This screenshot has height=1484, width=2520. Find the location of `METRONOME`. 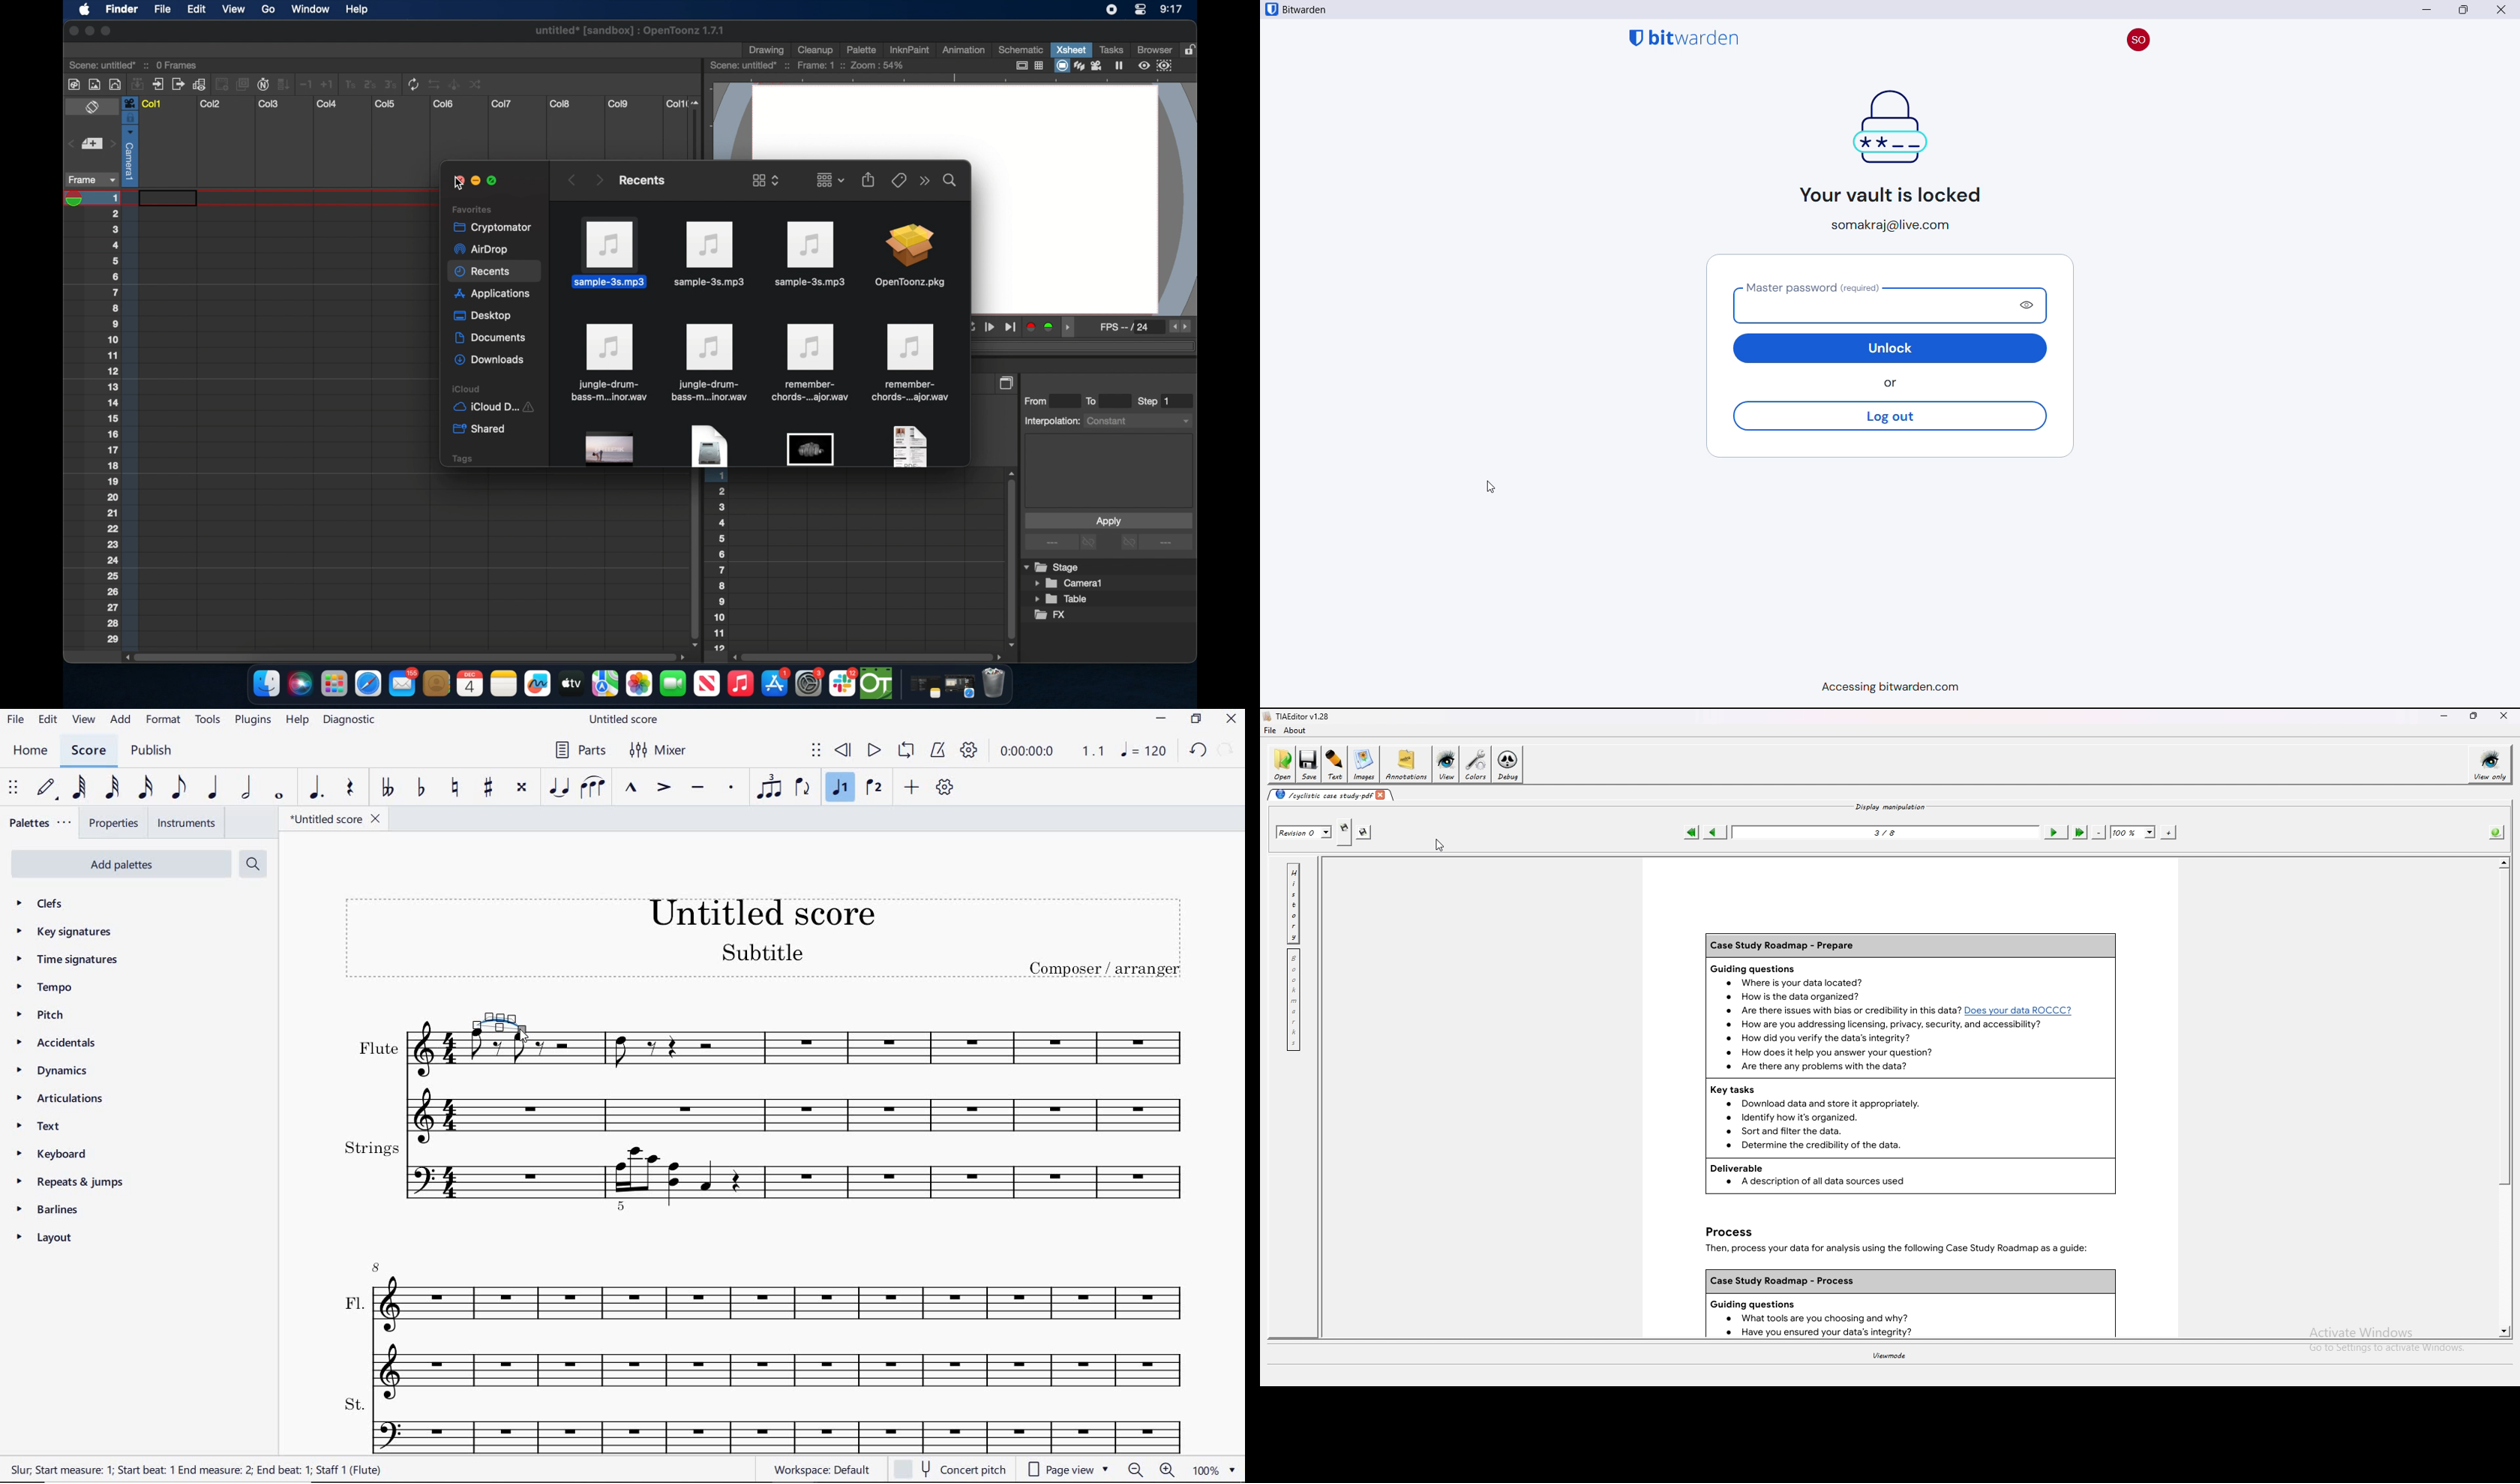

METRONOME is located at coordinates (938, 751).